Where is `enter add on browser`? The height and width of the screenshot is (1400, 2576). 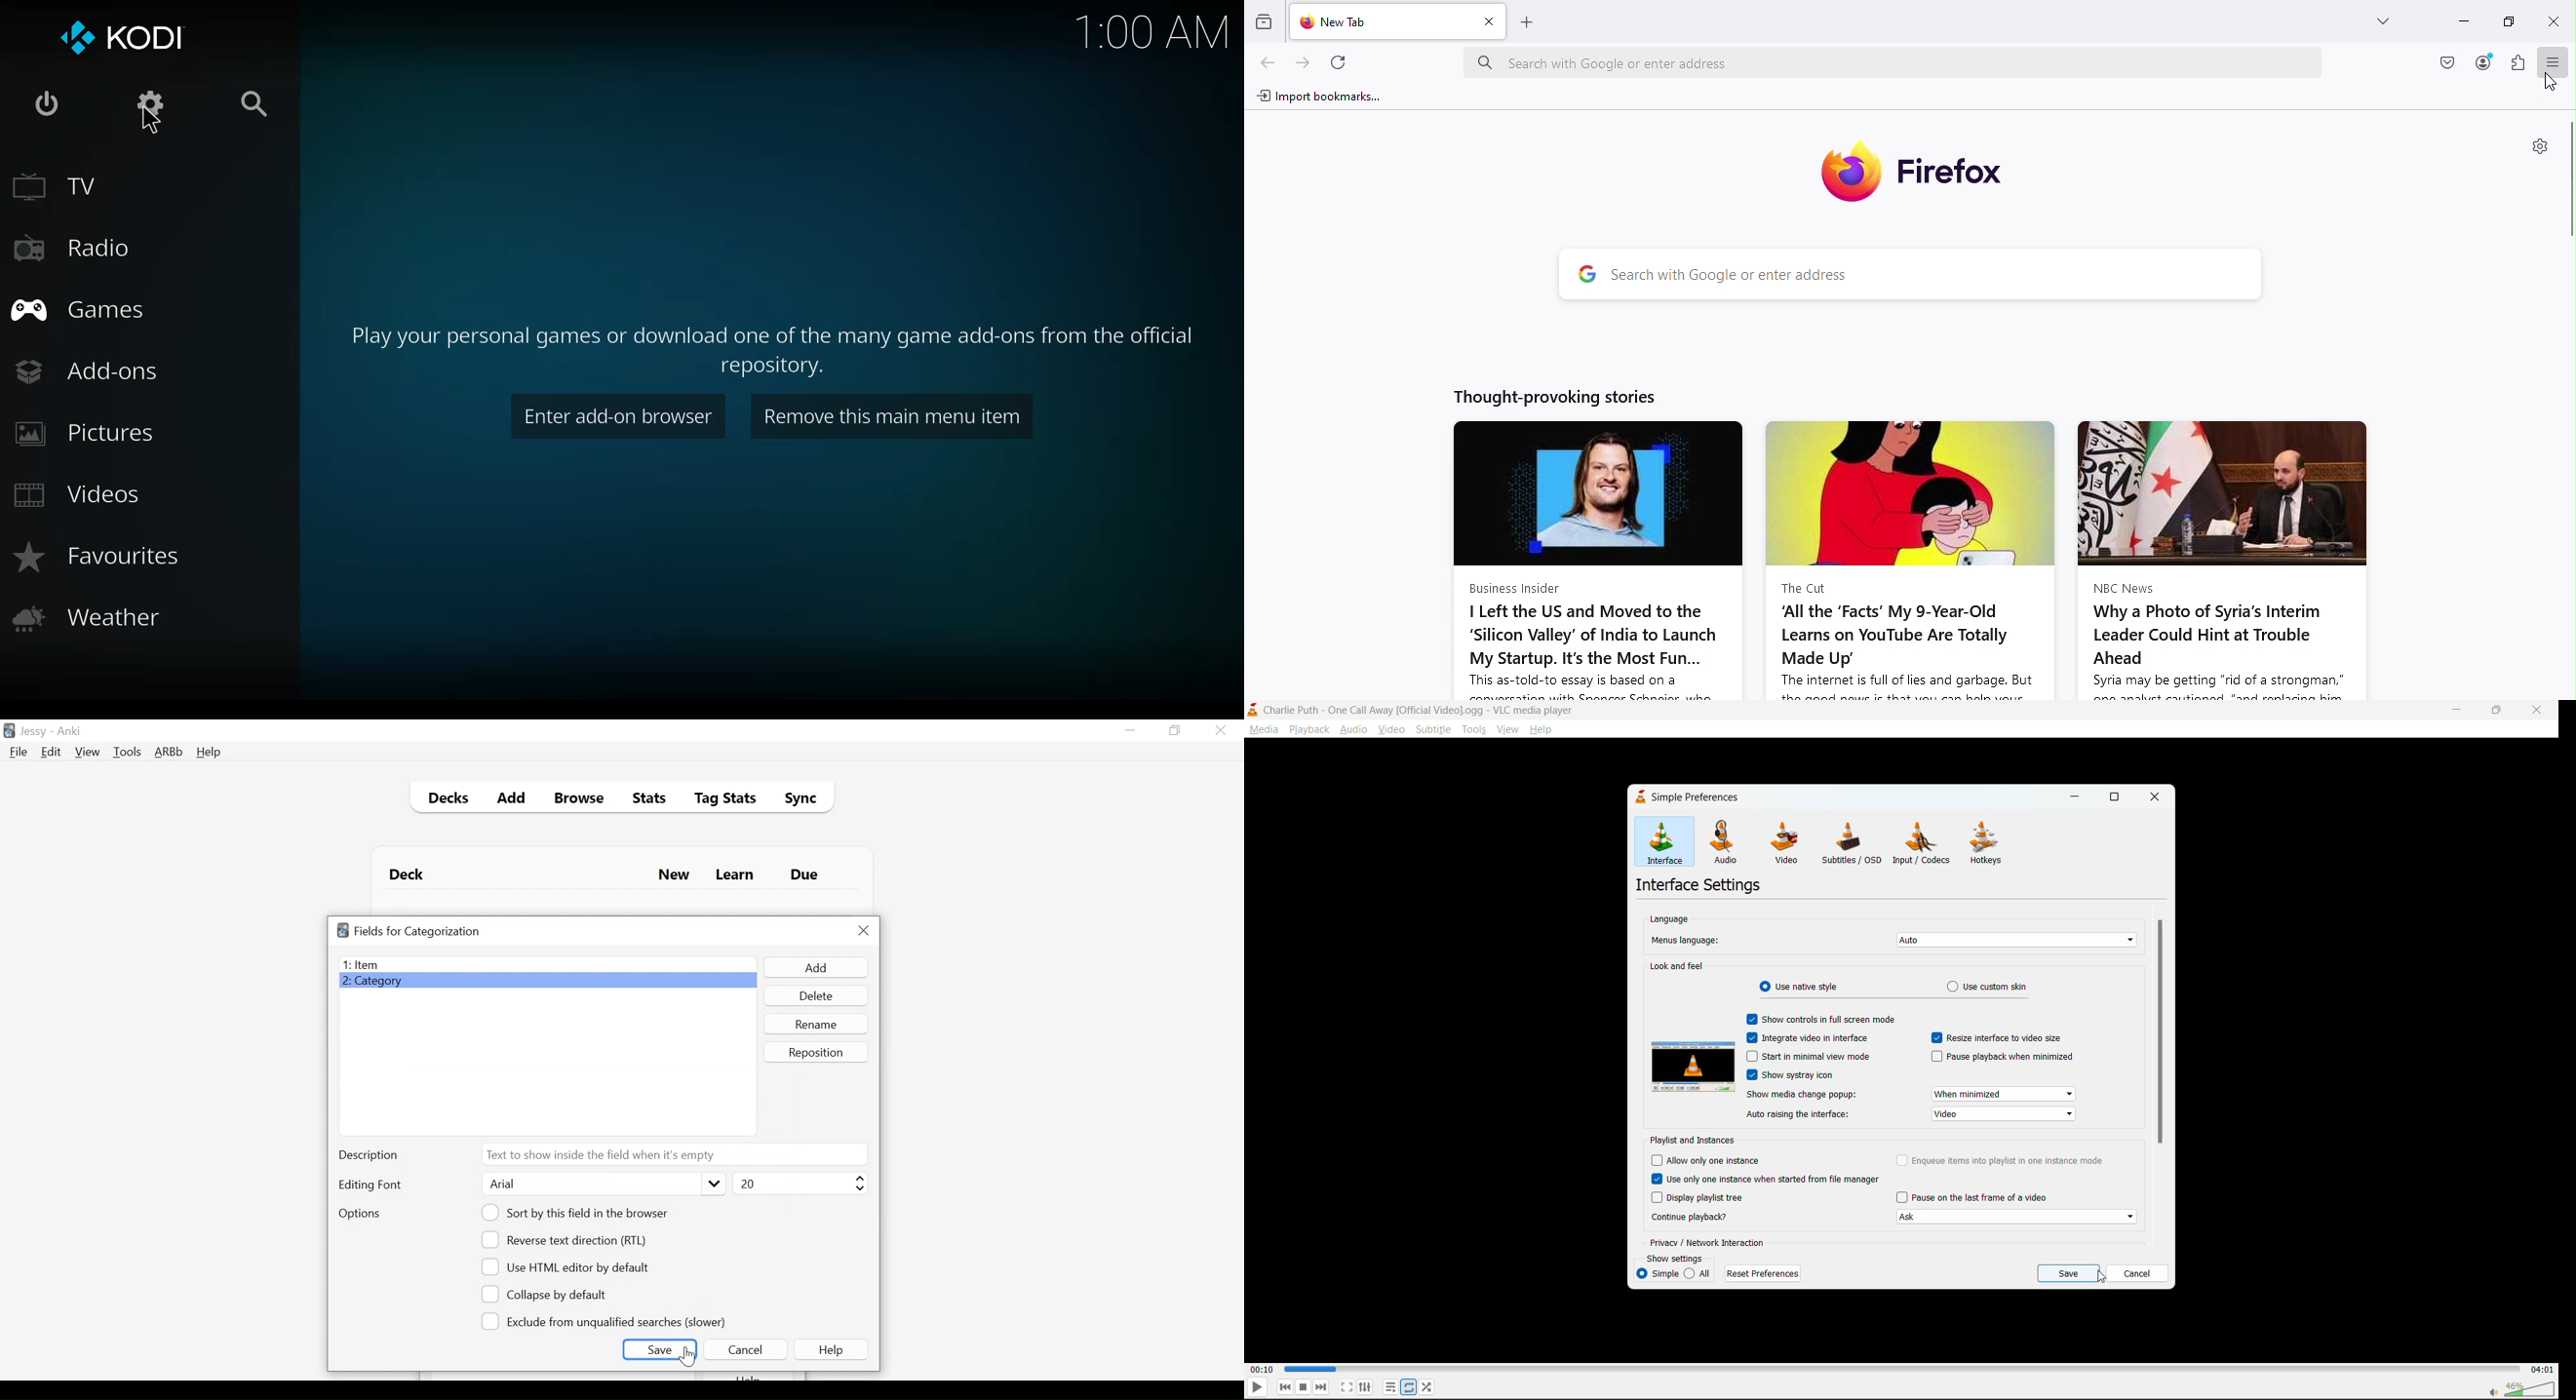 enter add on browser is located at coordinates (616, 415).